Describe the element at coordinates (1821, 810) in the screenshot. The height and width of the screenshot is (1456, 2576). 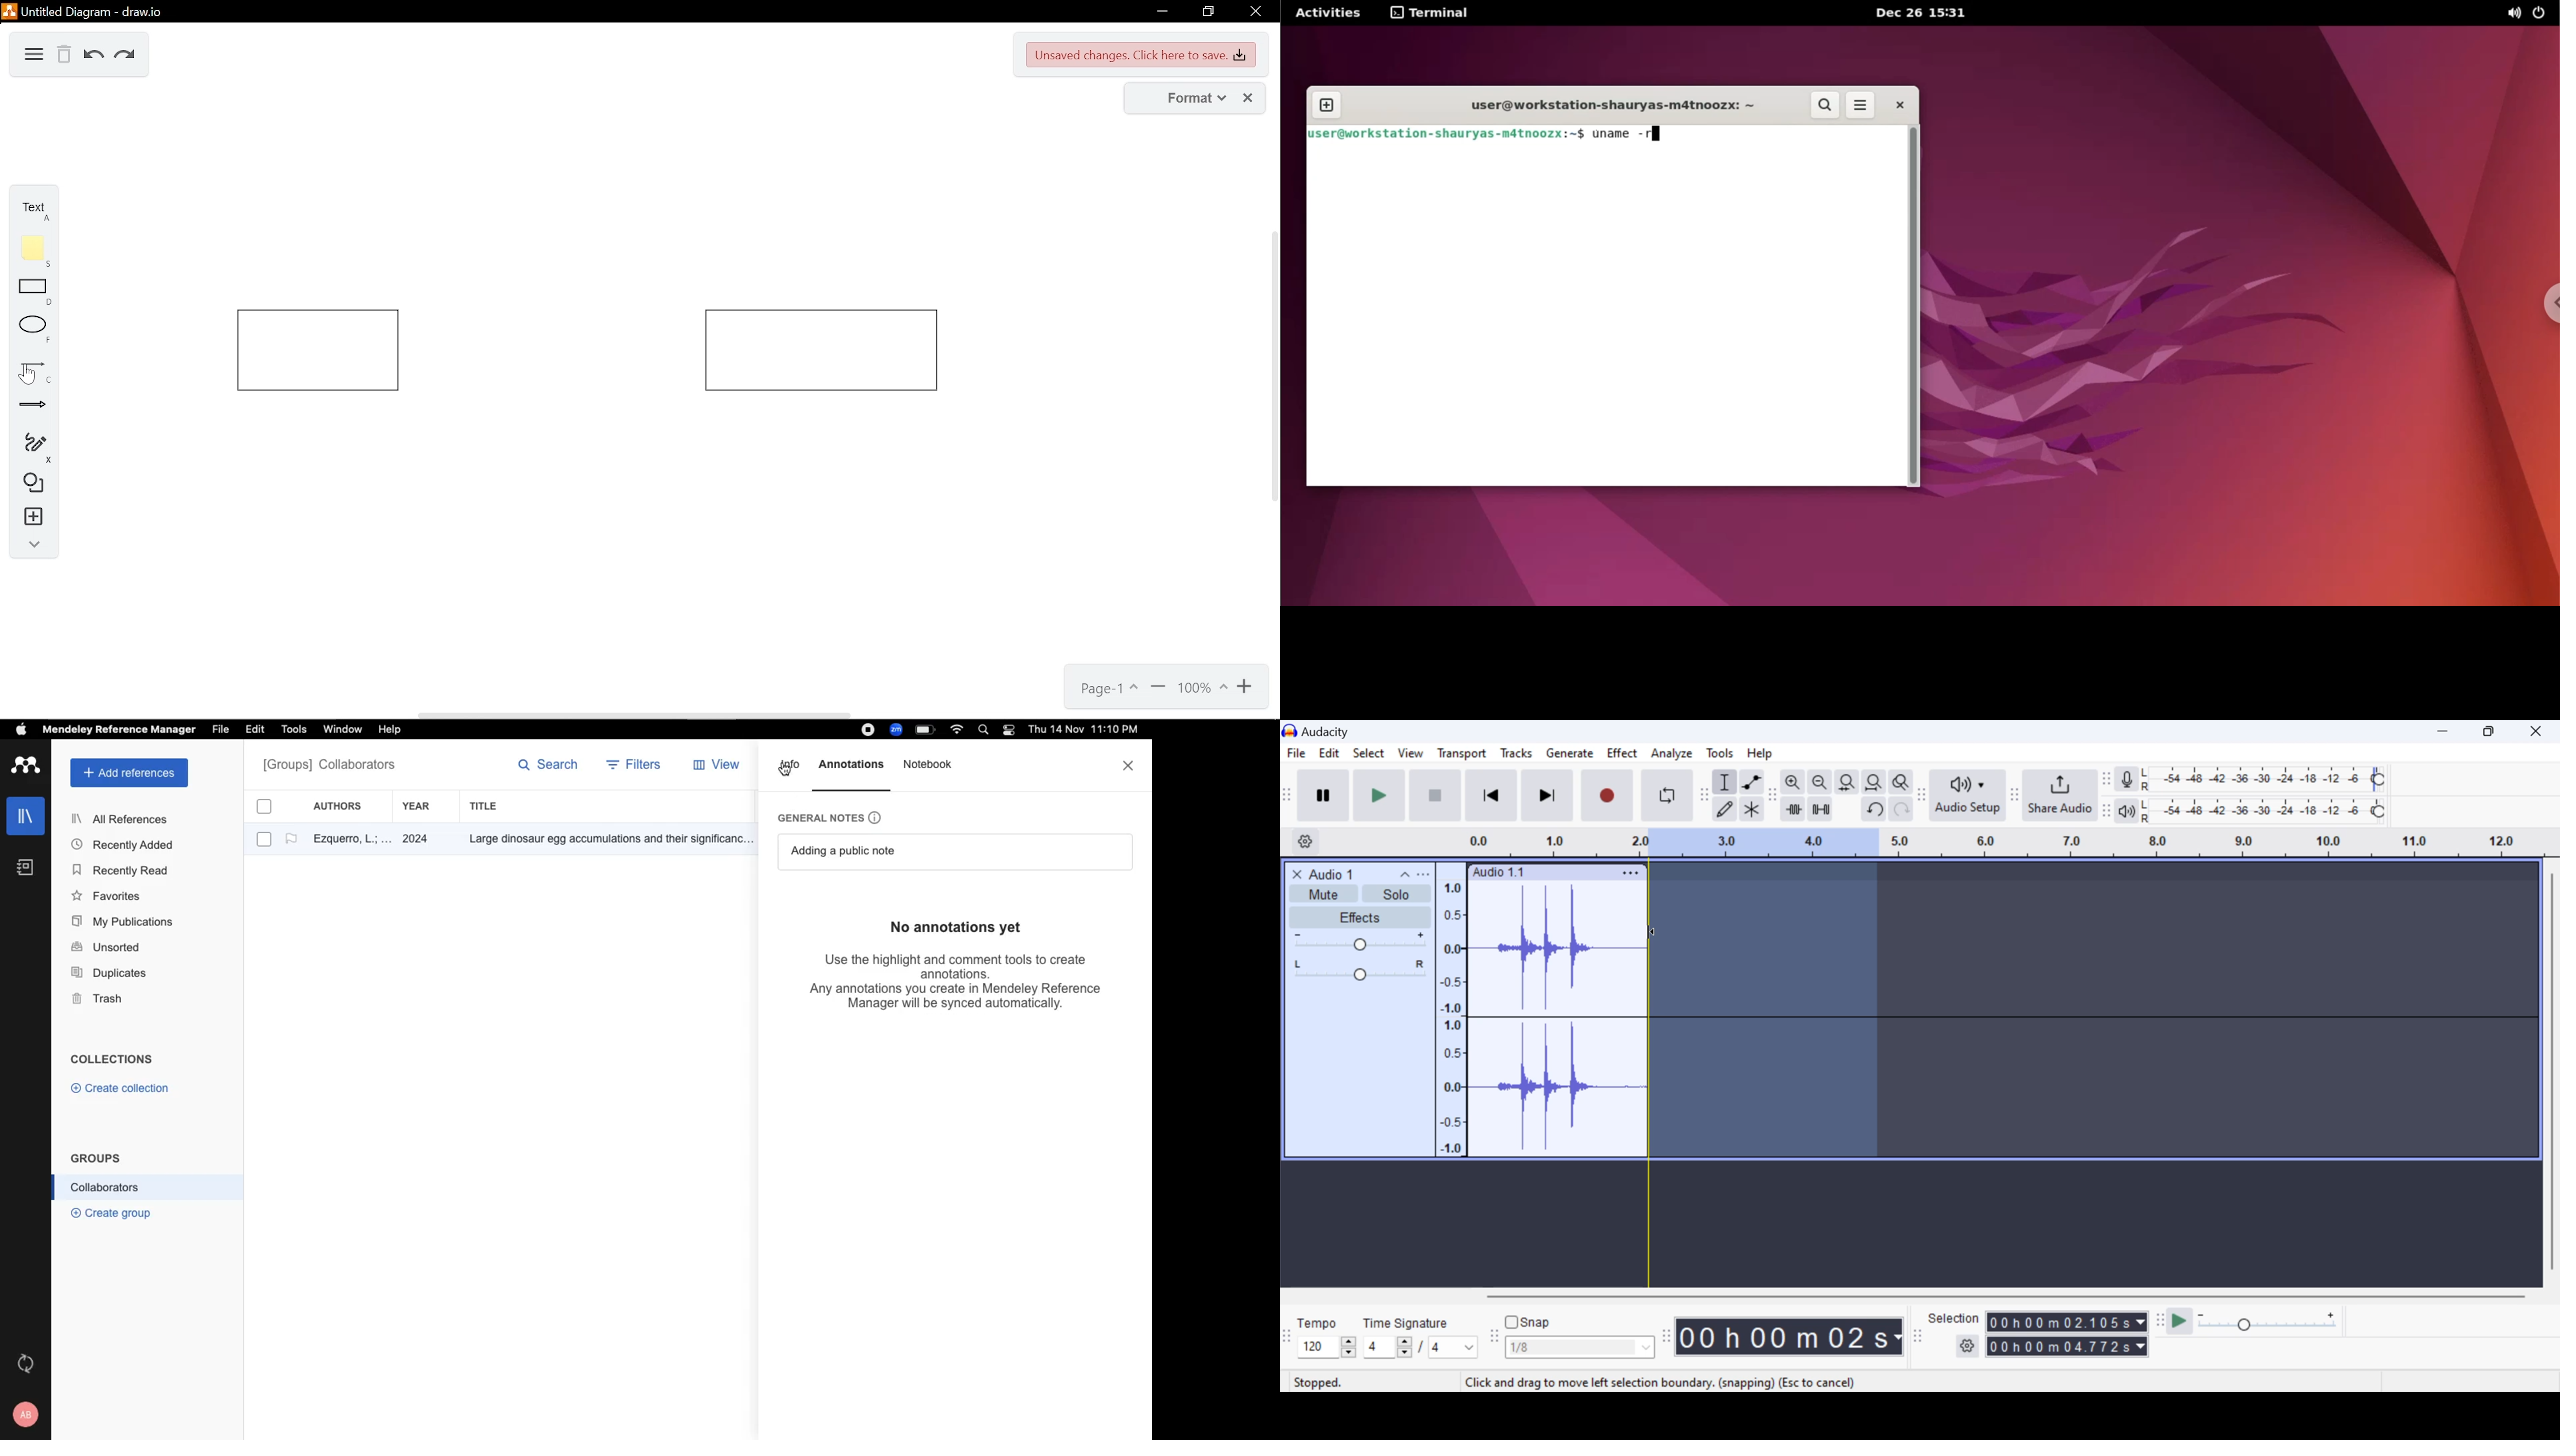
I see `silence audio selection` at that location.